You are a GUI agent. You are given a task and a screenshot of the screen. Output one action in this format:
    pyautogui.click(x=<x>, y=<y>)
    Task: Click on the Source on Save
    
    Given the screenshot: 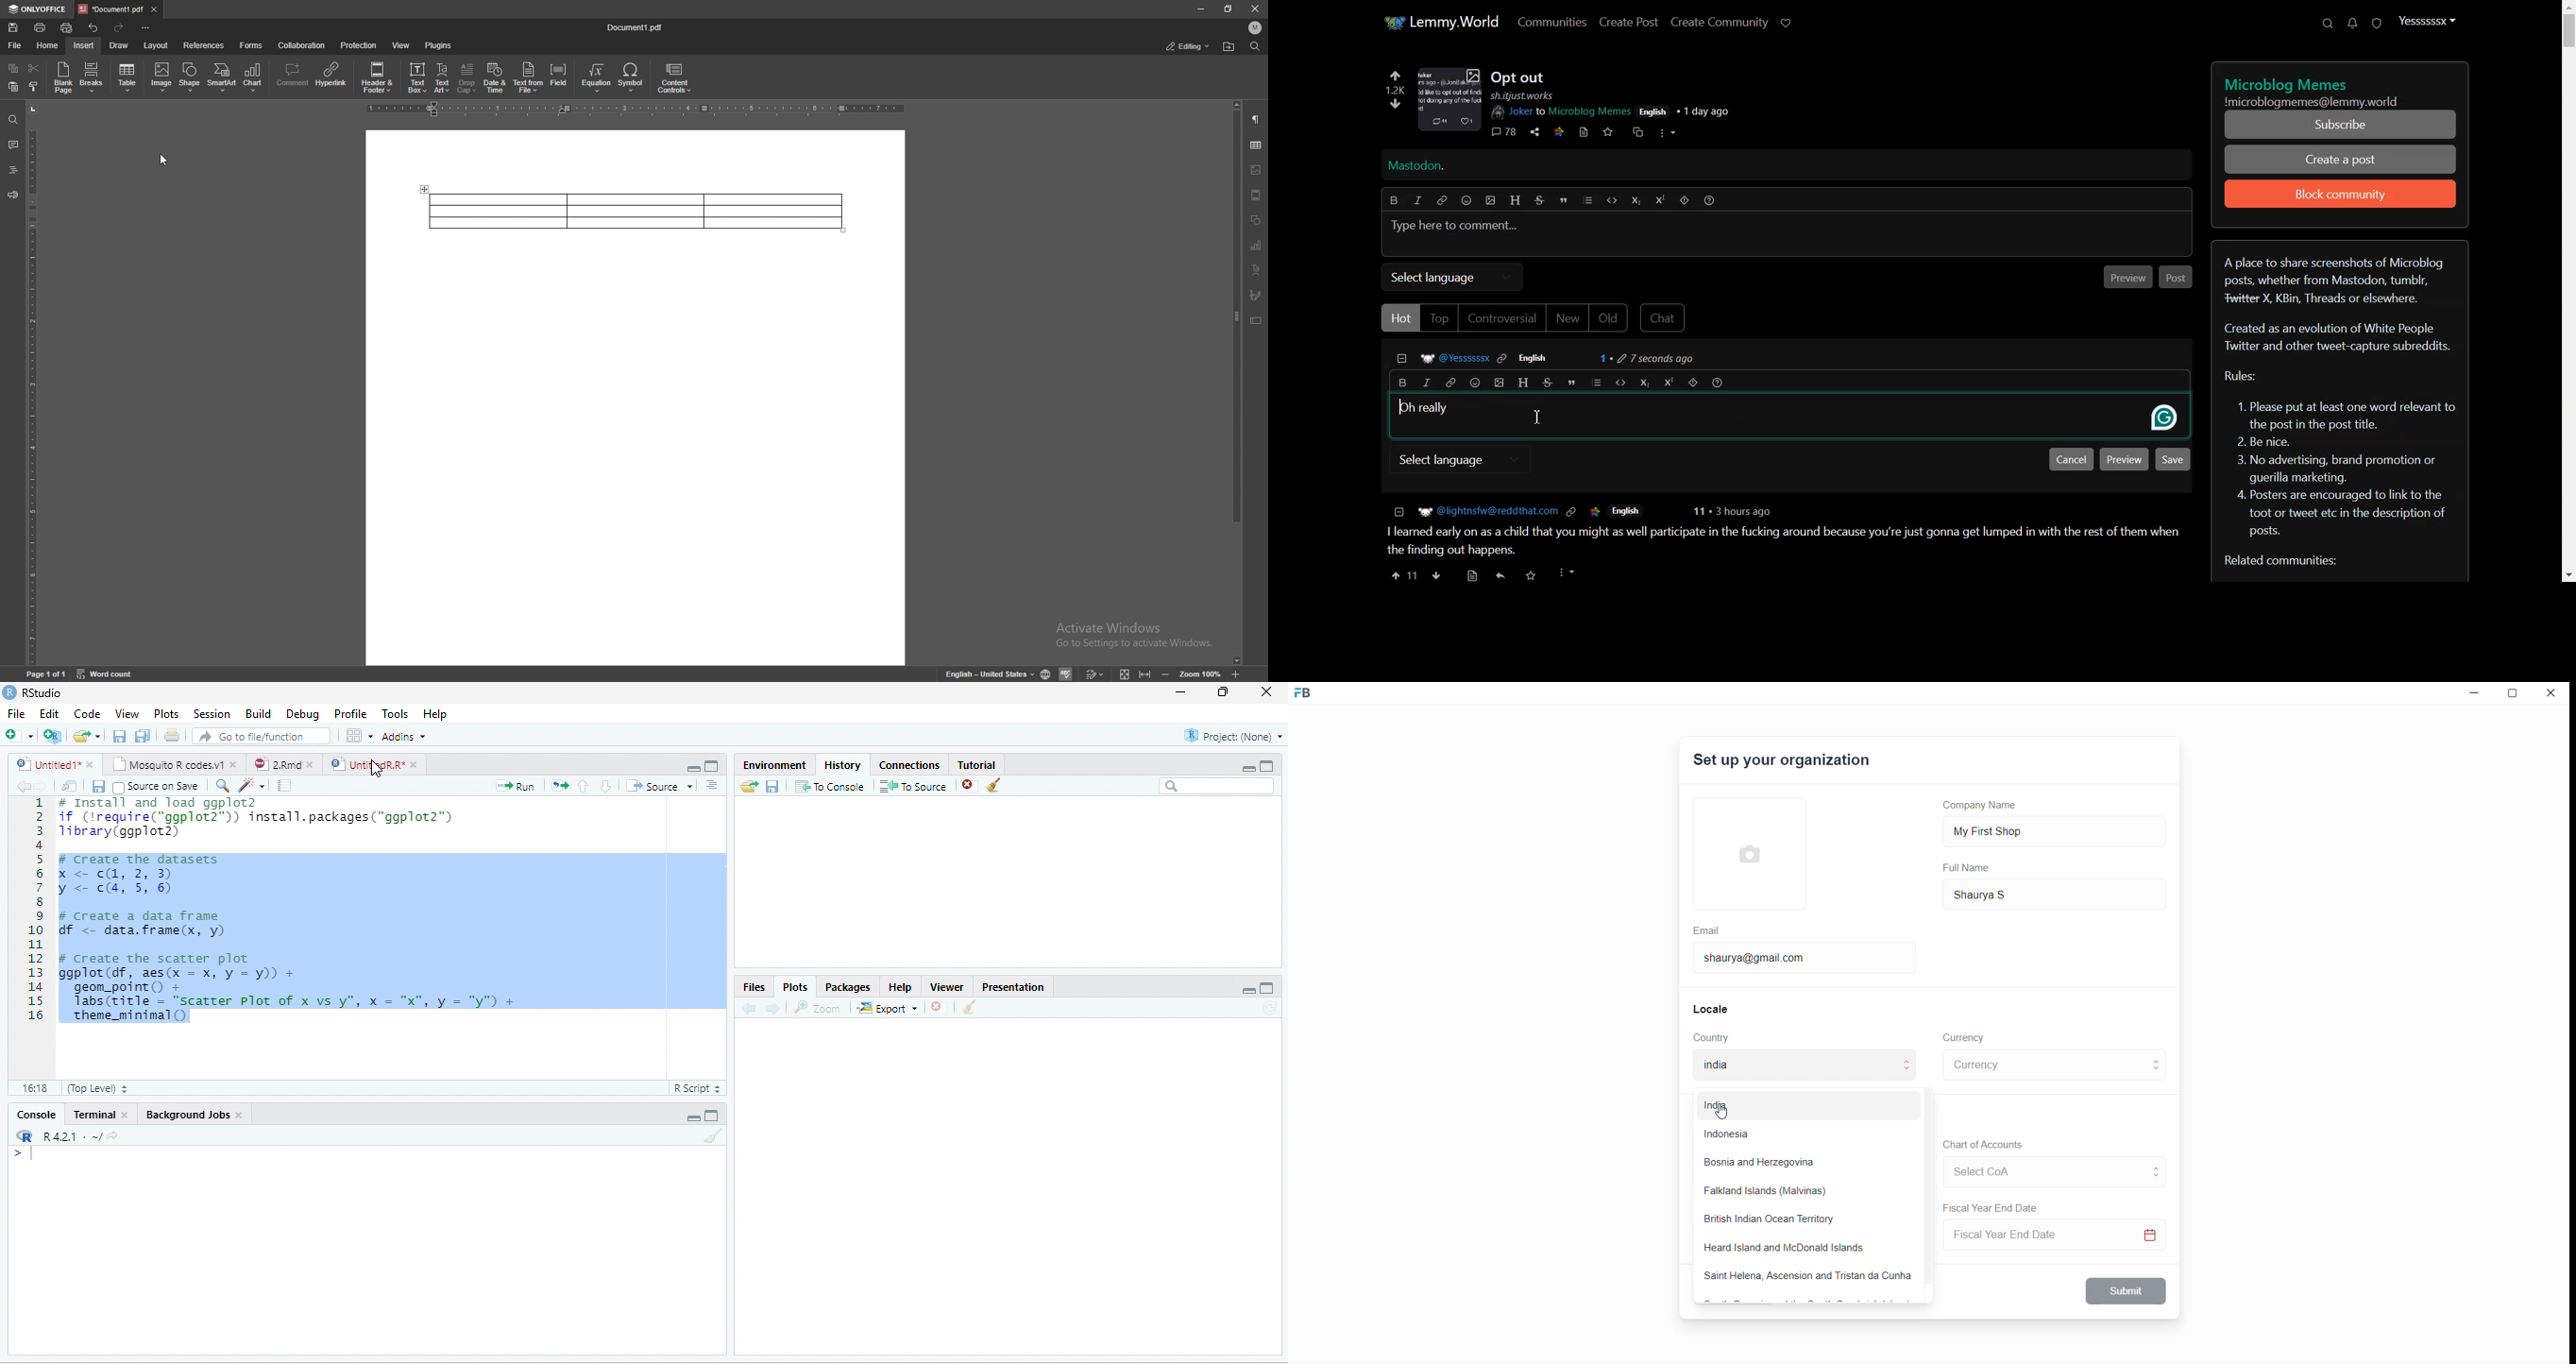 What is the action you would take?
    pyautogui.click(x=157, y=788)
    